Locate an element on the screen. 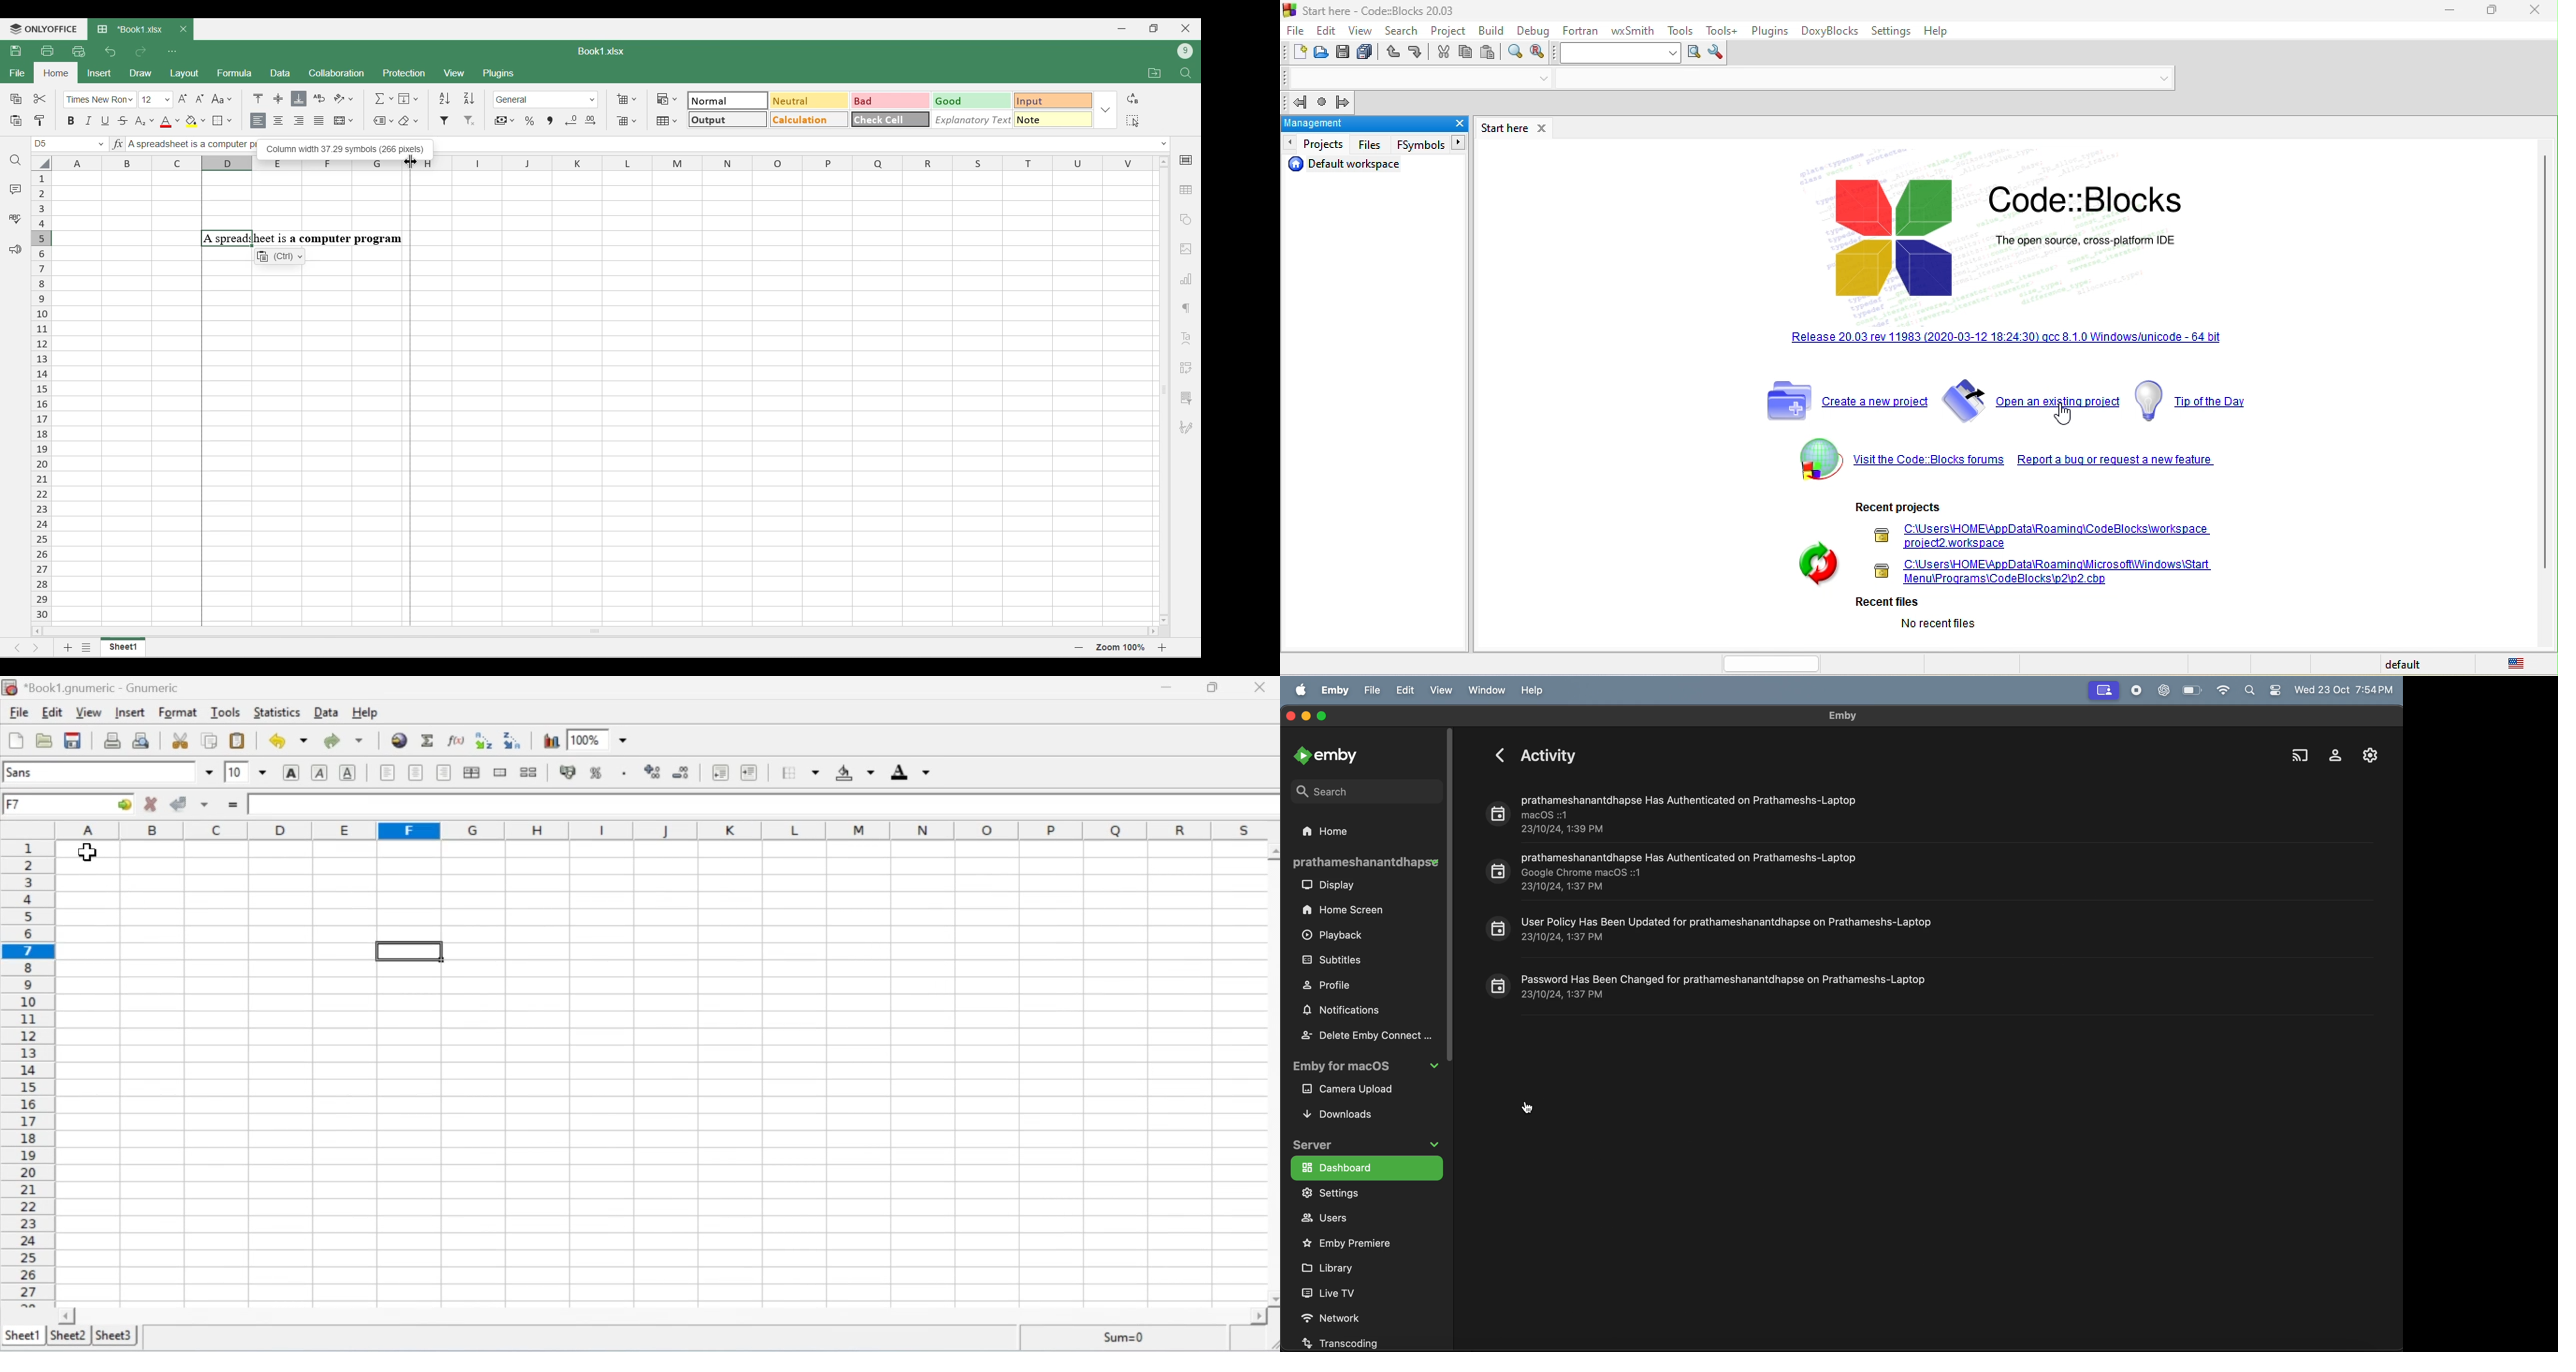 Image resolution: width=2576 pixels, height=1372 pixels. Cut the selection is located at coordinates (183, 739).